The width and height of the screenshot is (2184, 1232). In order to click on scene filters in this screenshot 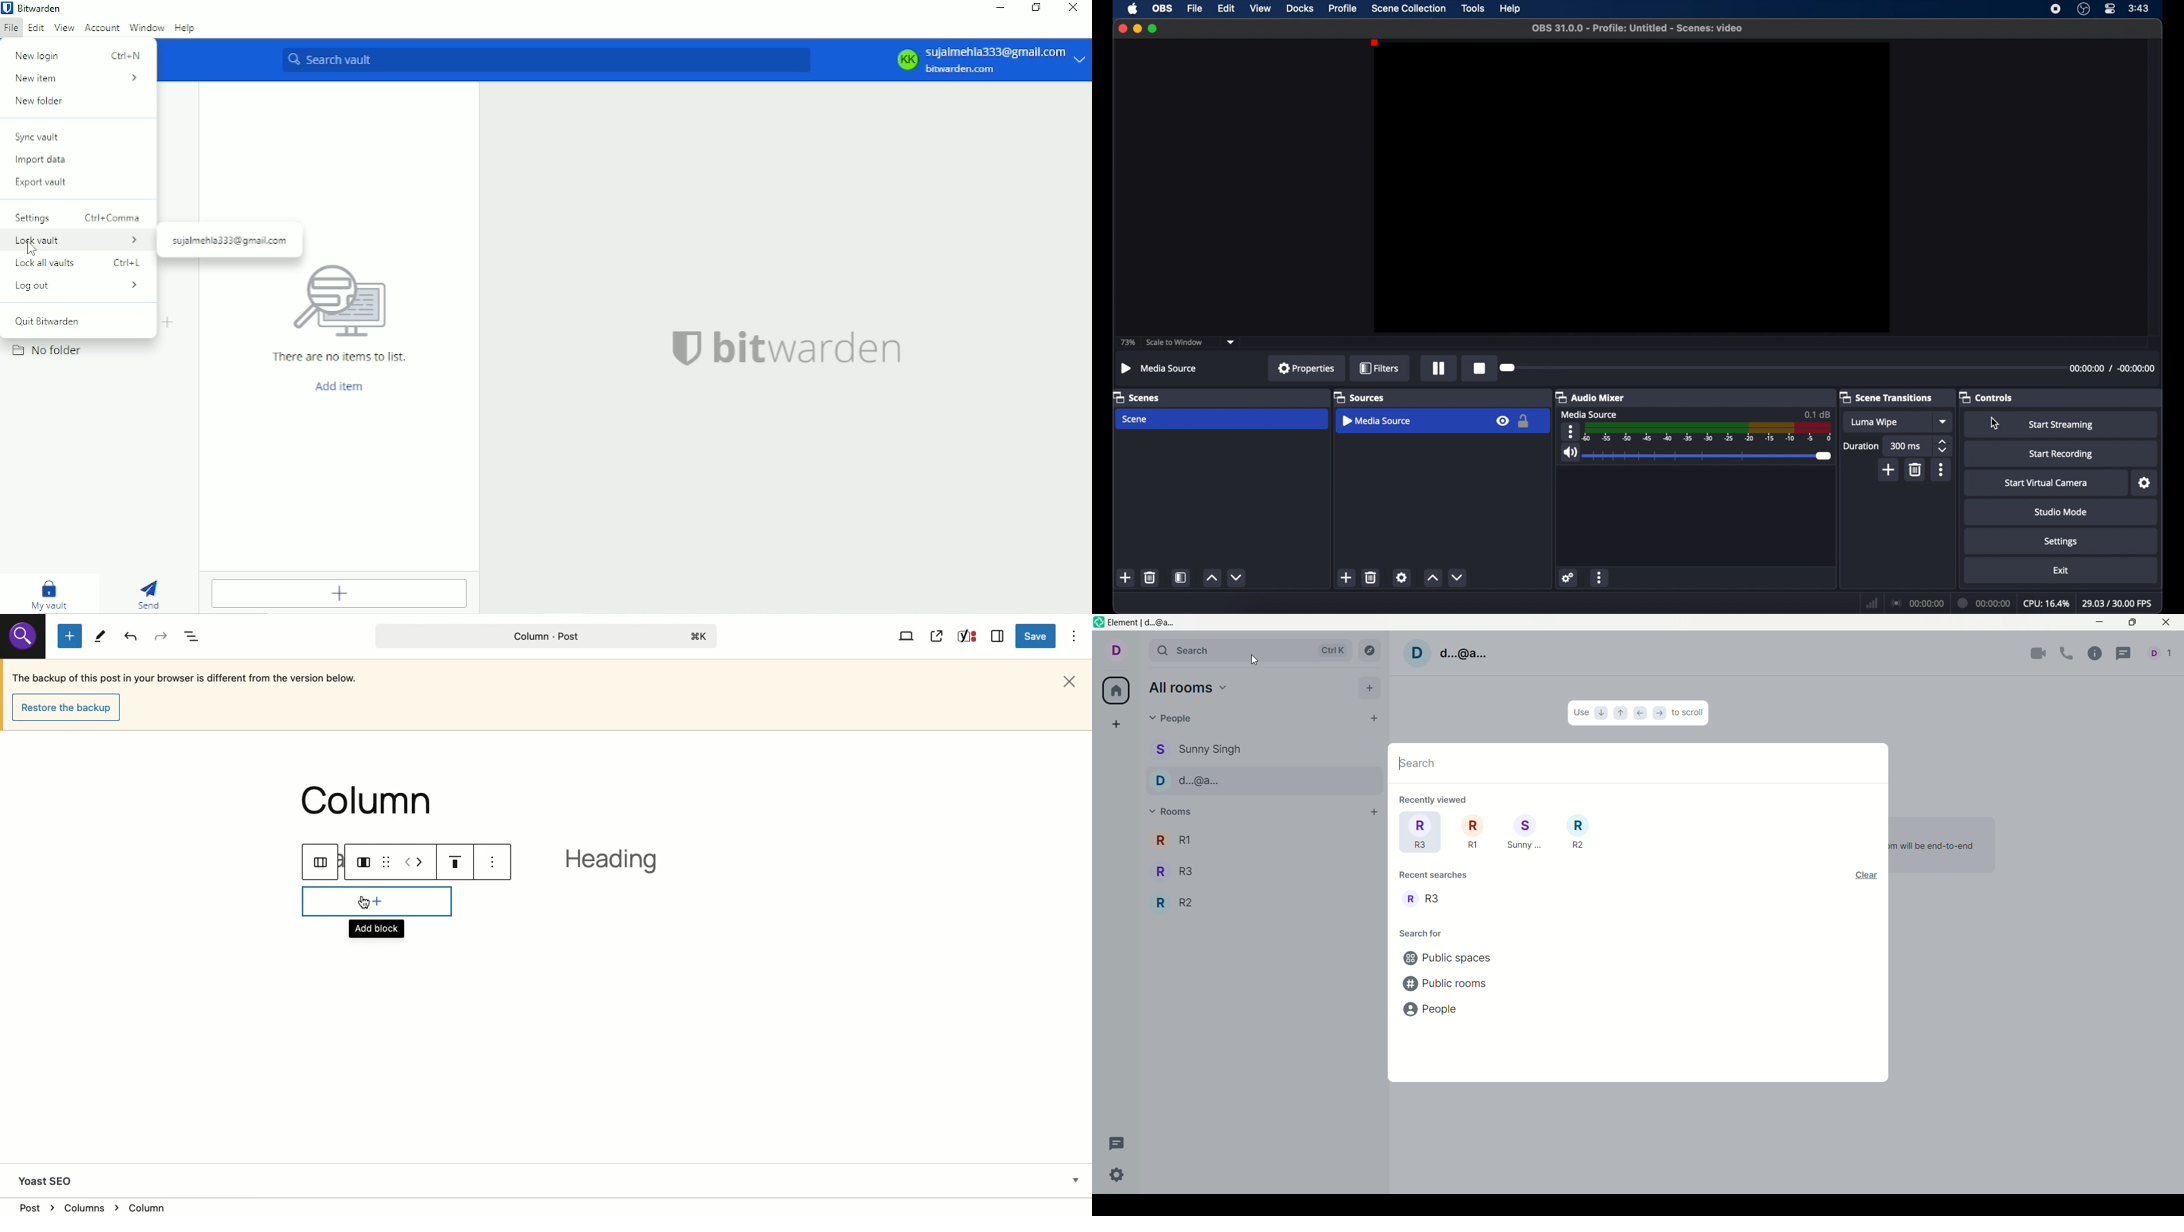, I will do `click(1181, 577)`.